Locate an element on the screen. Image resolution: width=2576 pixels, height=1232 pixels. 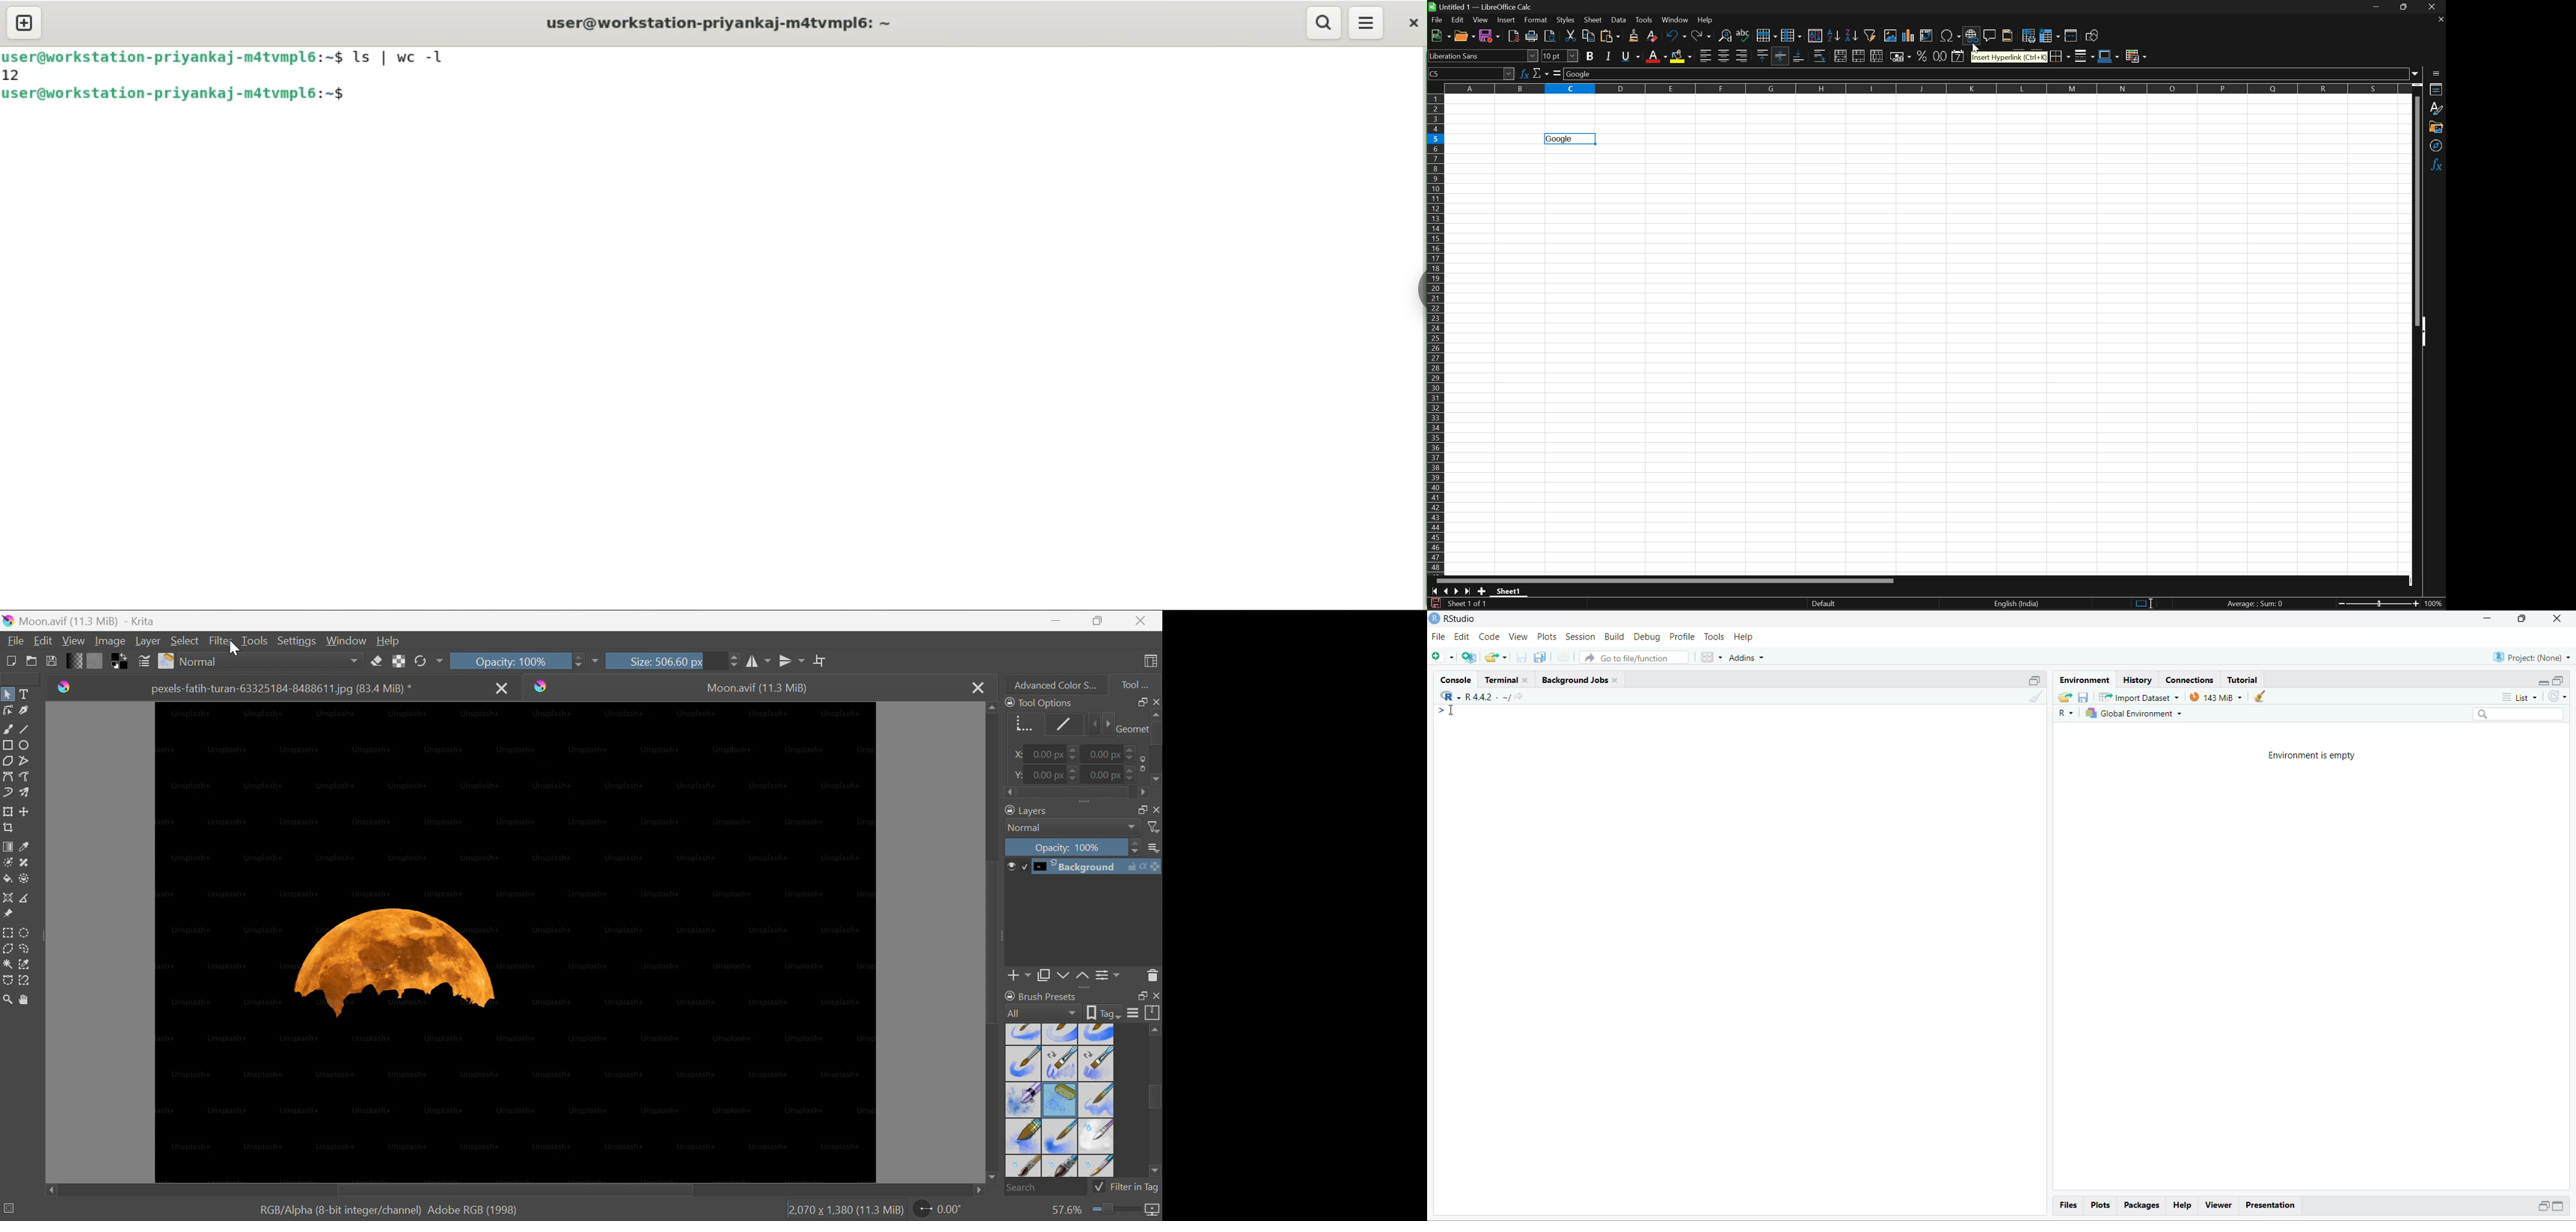
Insert Hyperlink (Ctrl+K) is located at coordinates (2011, 57).